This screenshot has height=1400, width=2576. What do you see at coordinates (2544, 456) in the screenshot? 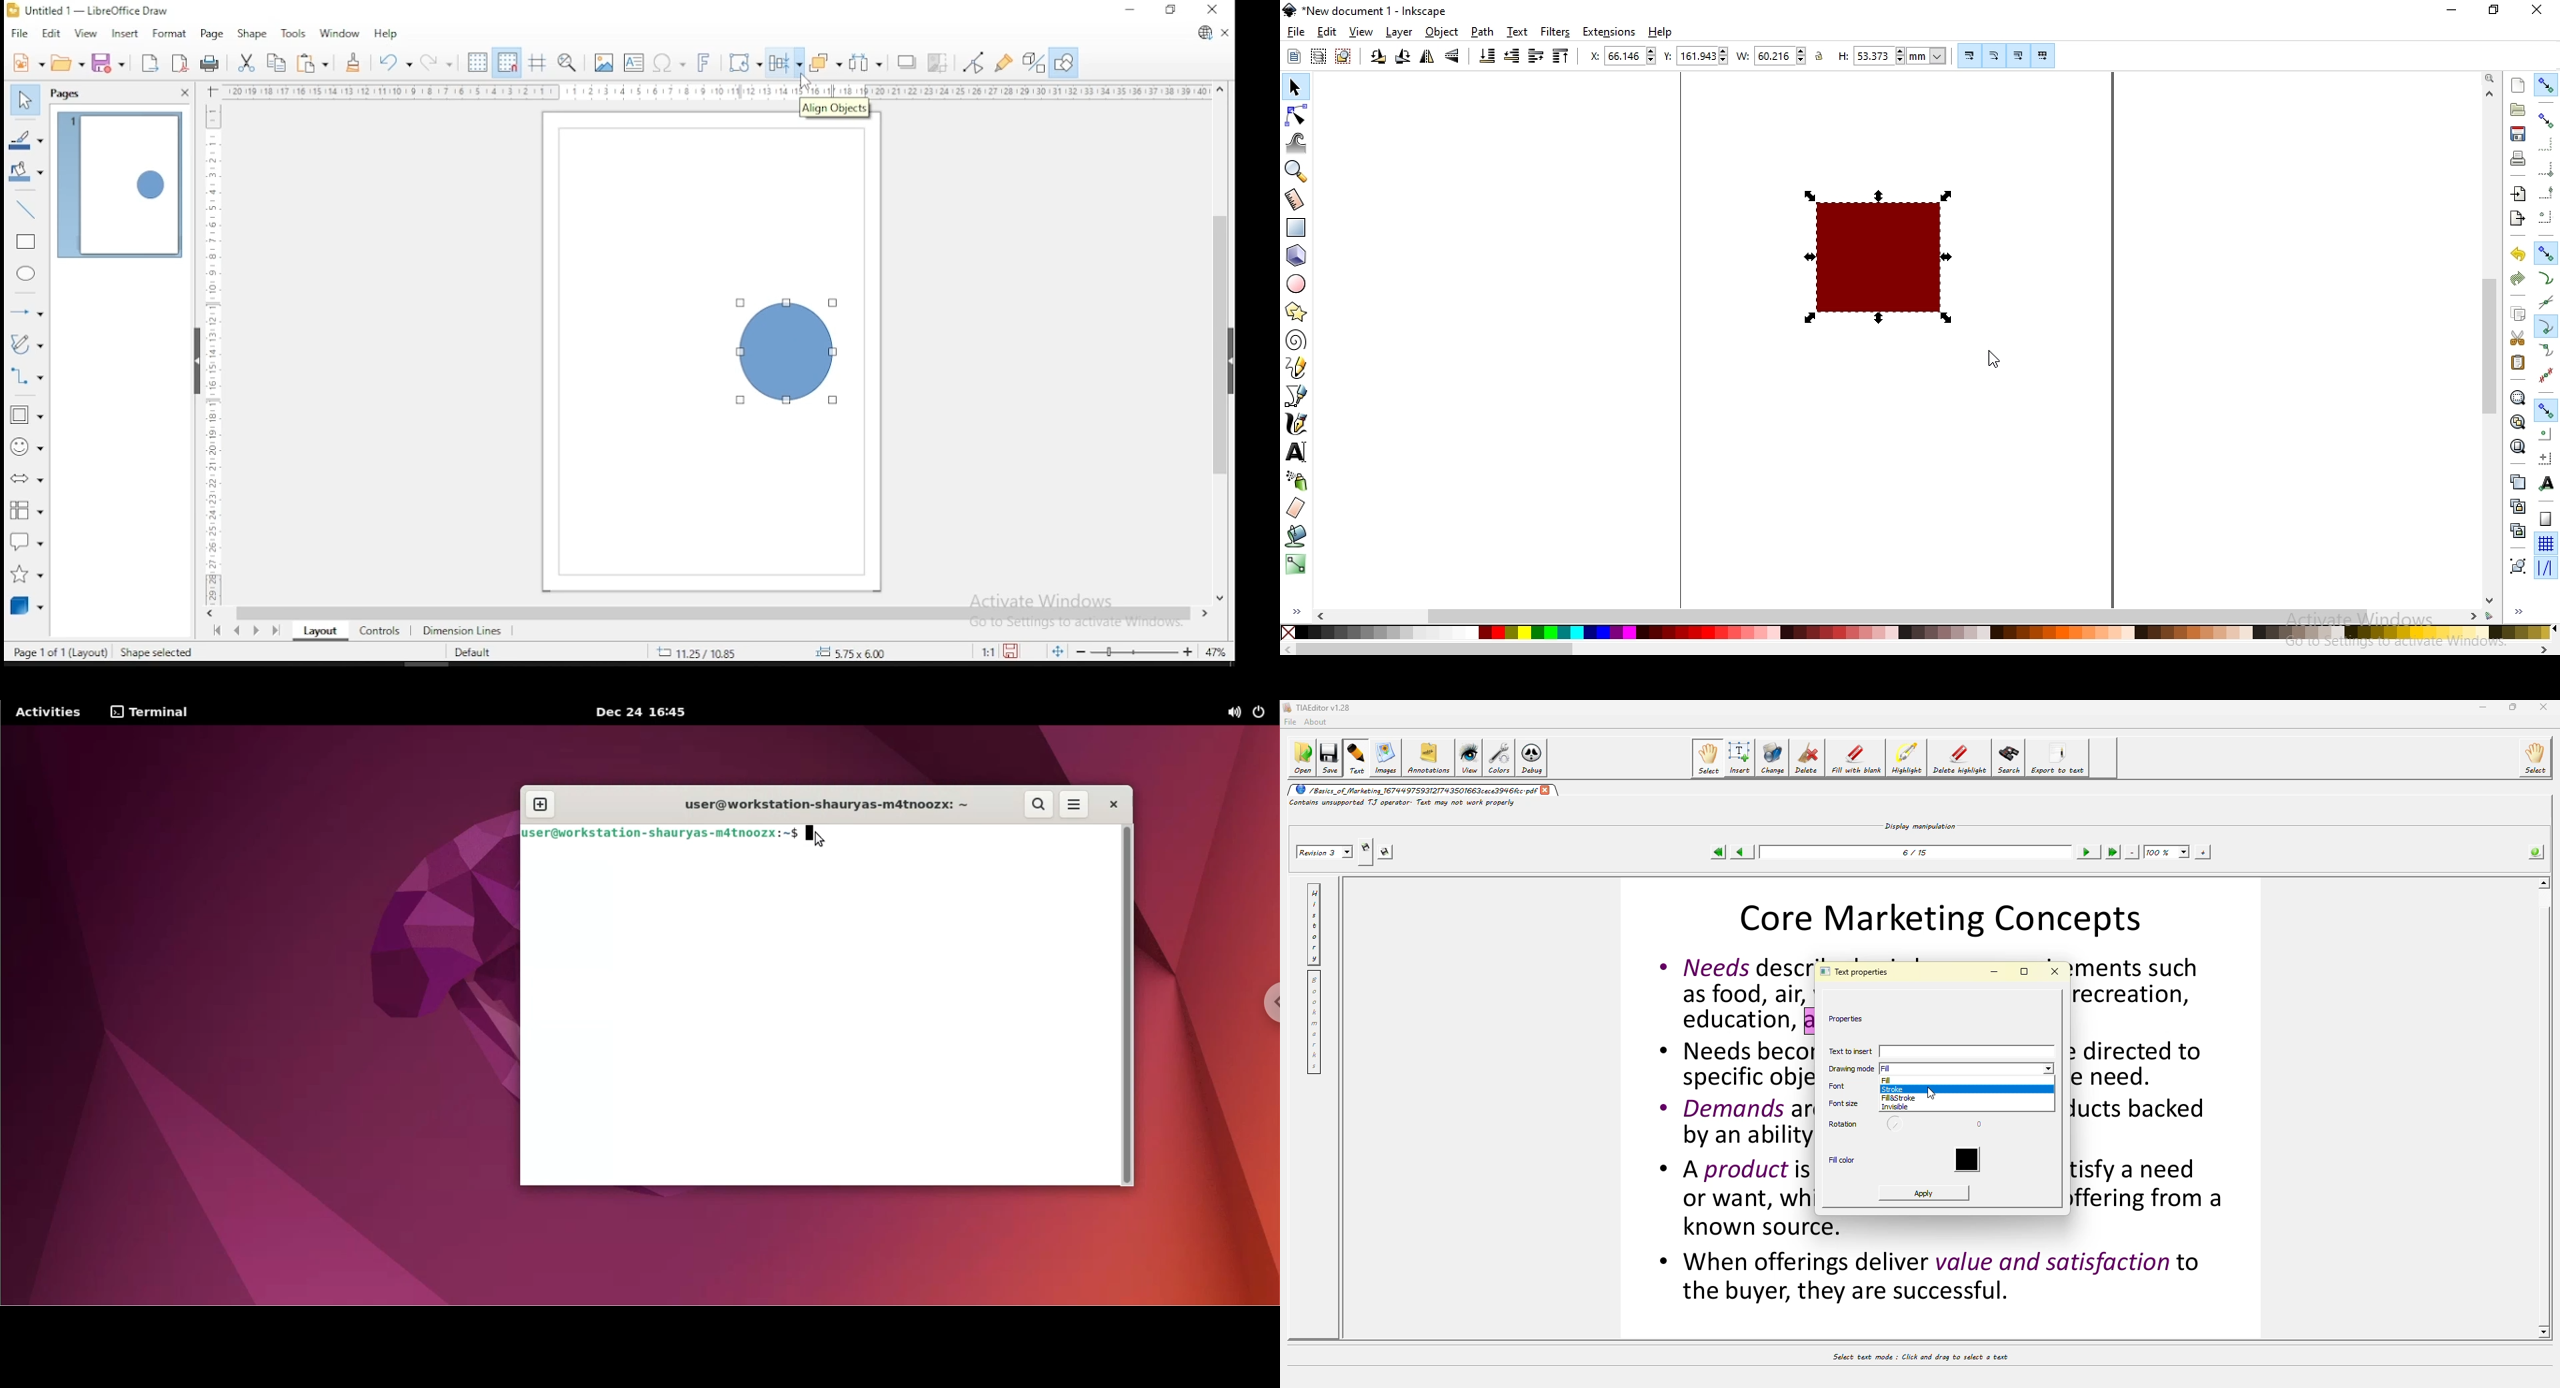
I see `snap an items rotation center` at bounding box center [2544, 456].